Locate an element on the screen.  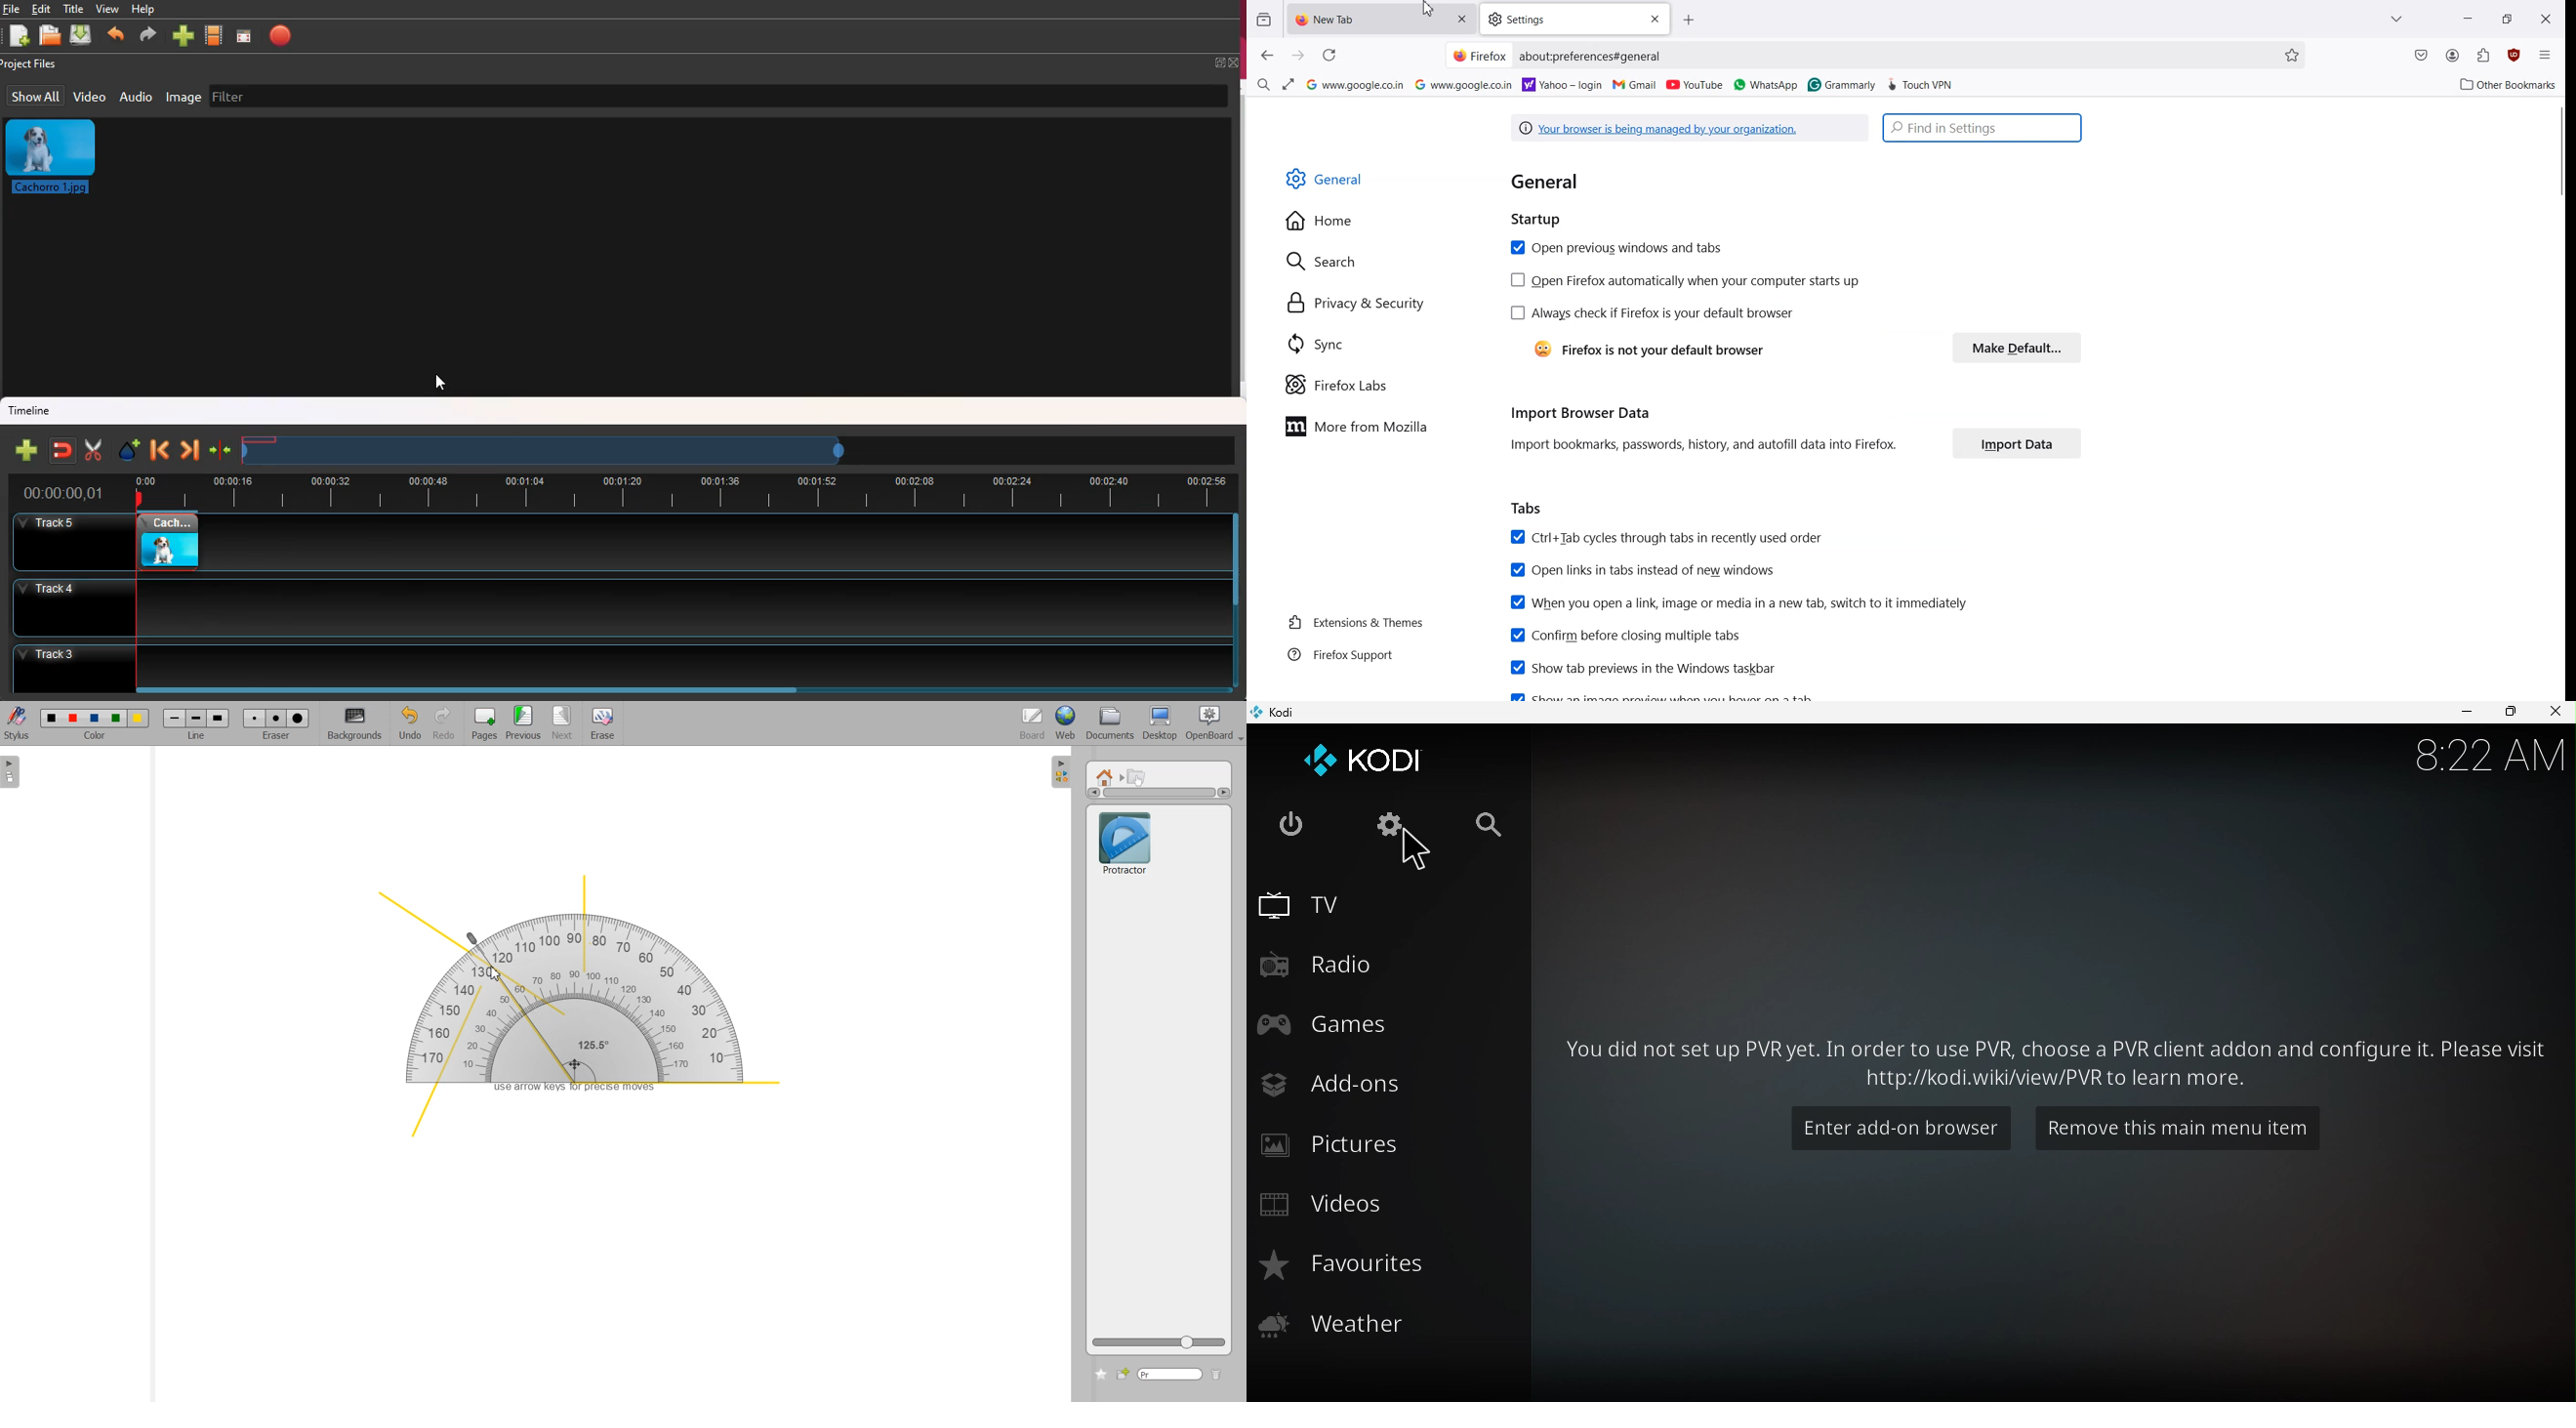
Firefox Support is located at coordinates (1341, 654).